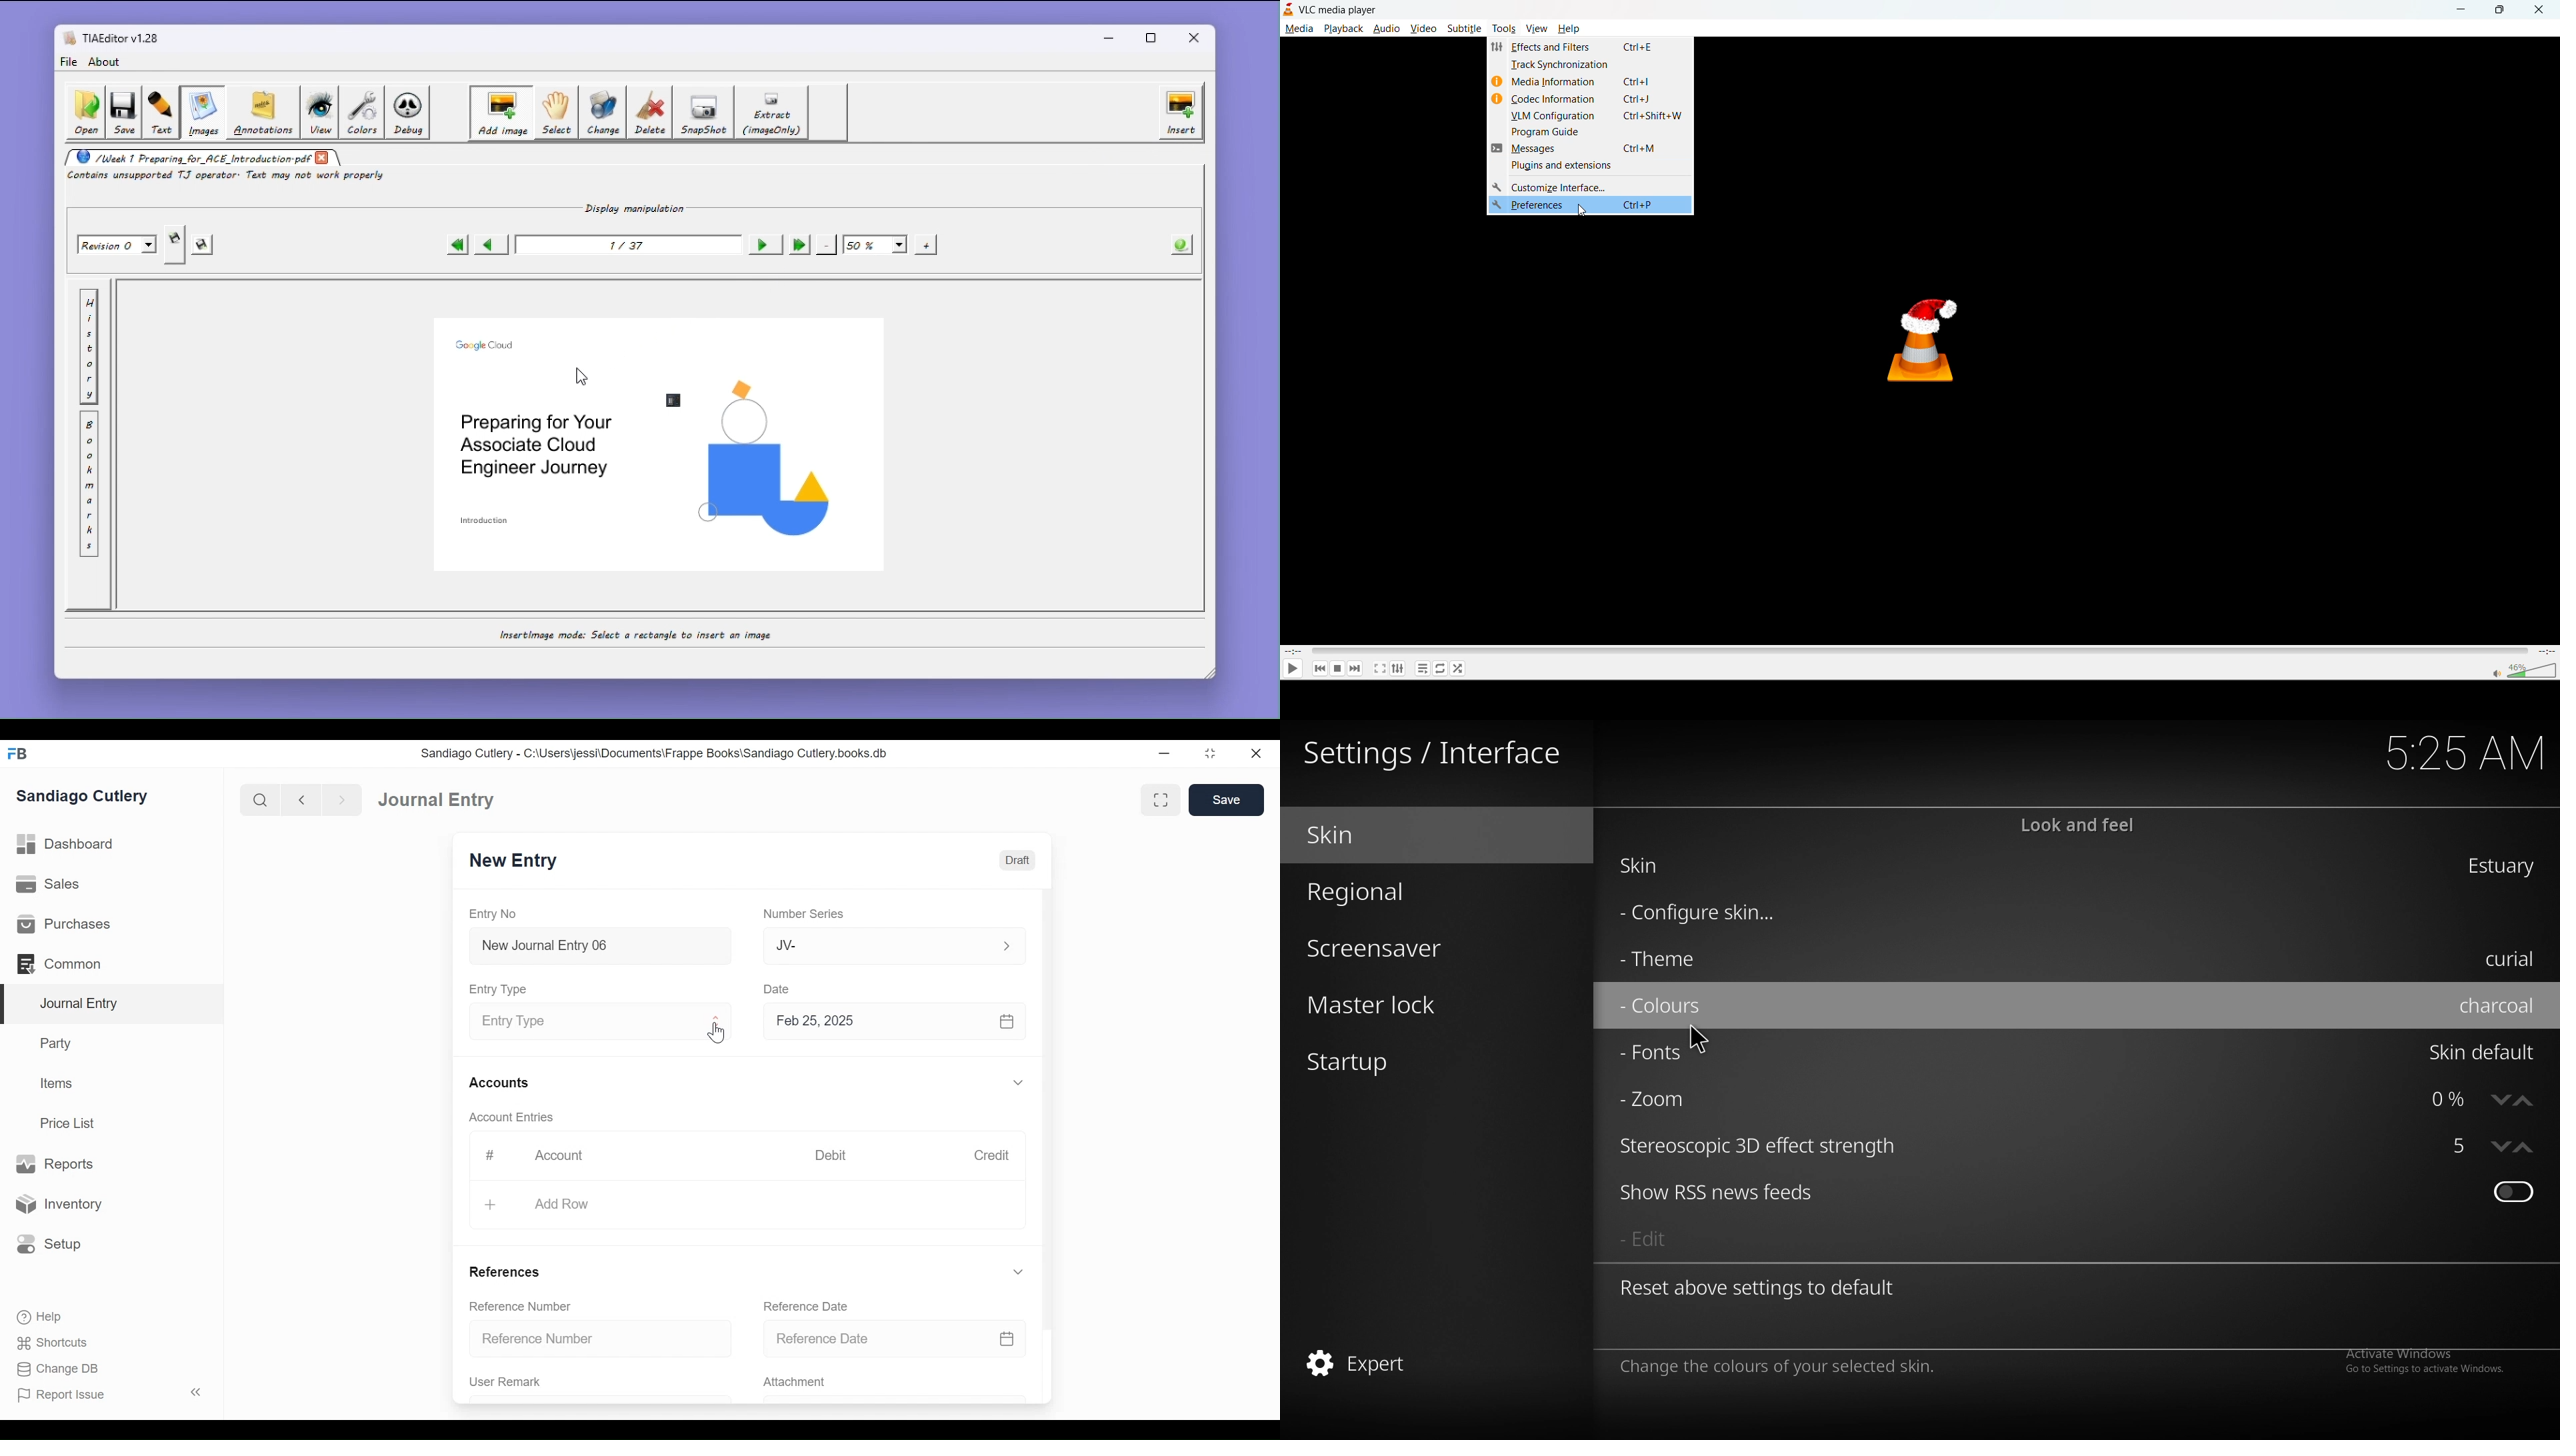 The image size is (2576, 1456). I want to click on cursor, so click(1583, 212).